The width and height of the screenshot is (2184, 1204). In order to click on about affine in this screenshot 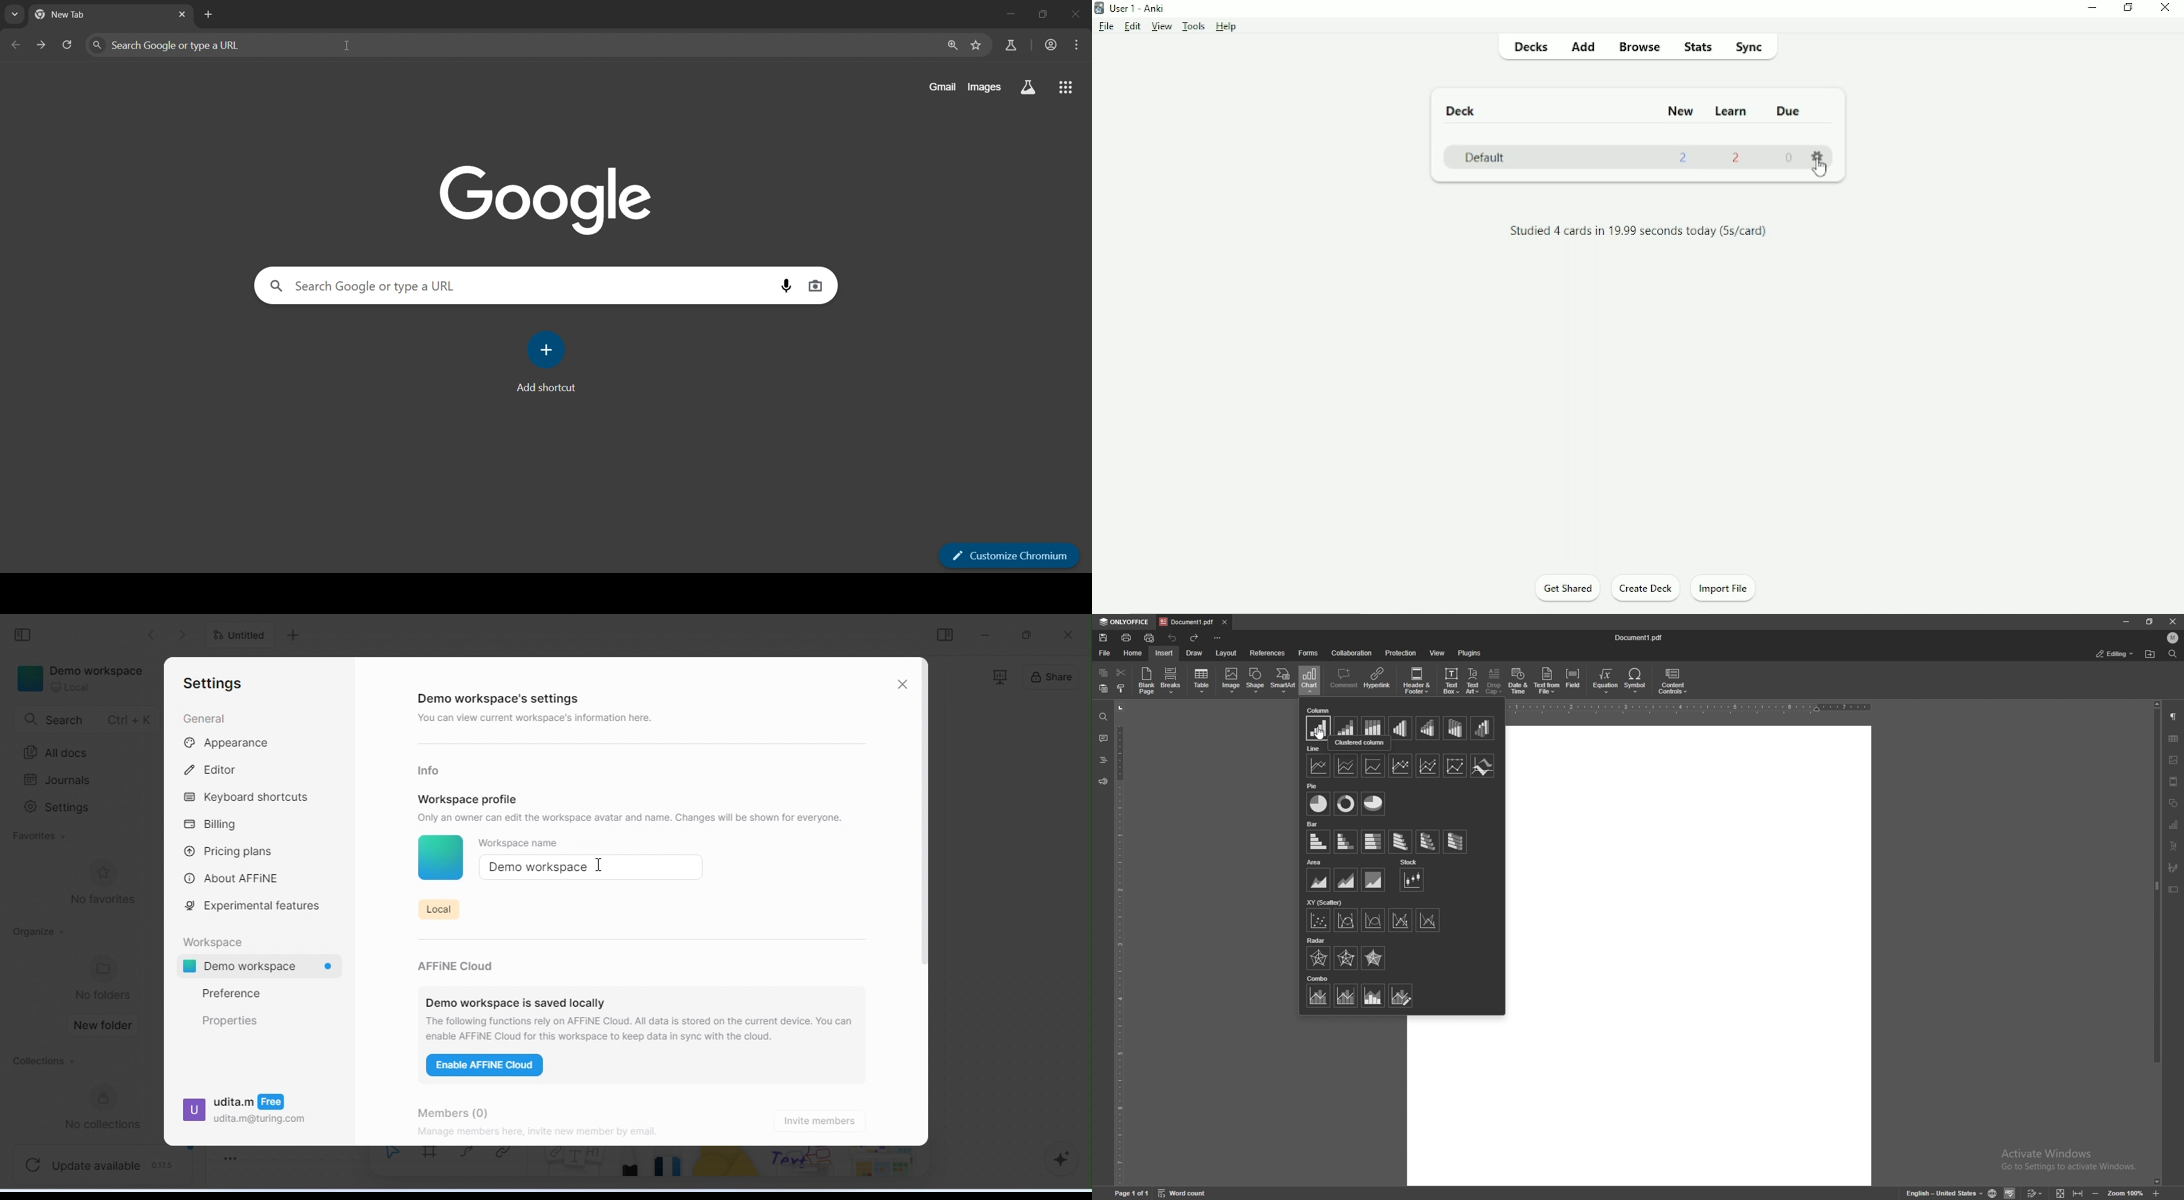, I will do `click(234, 878)`.